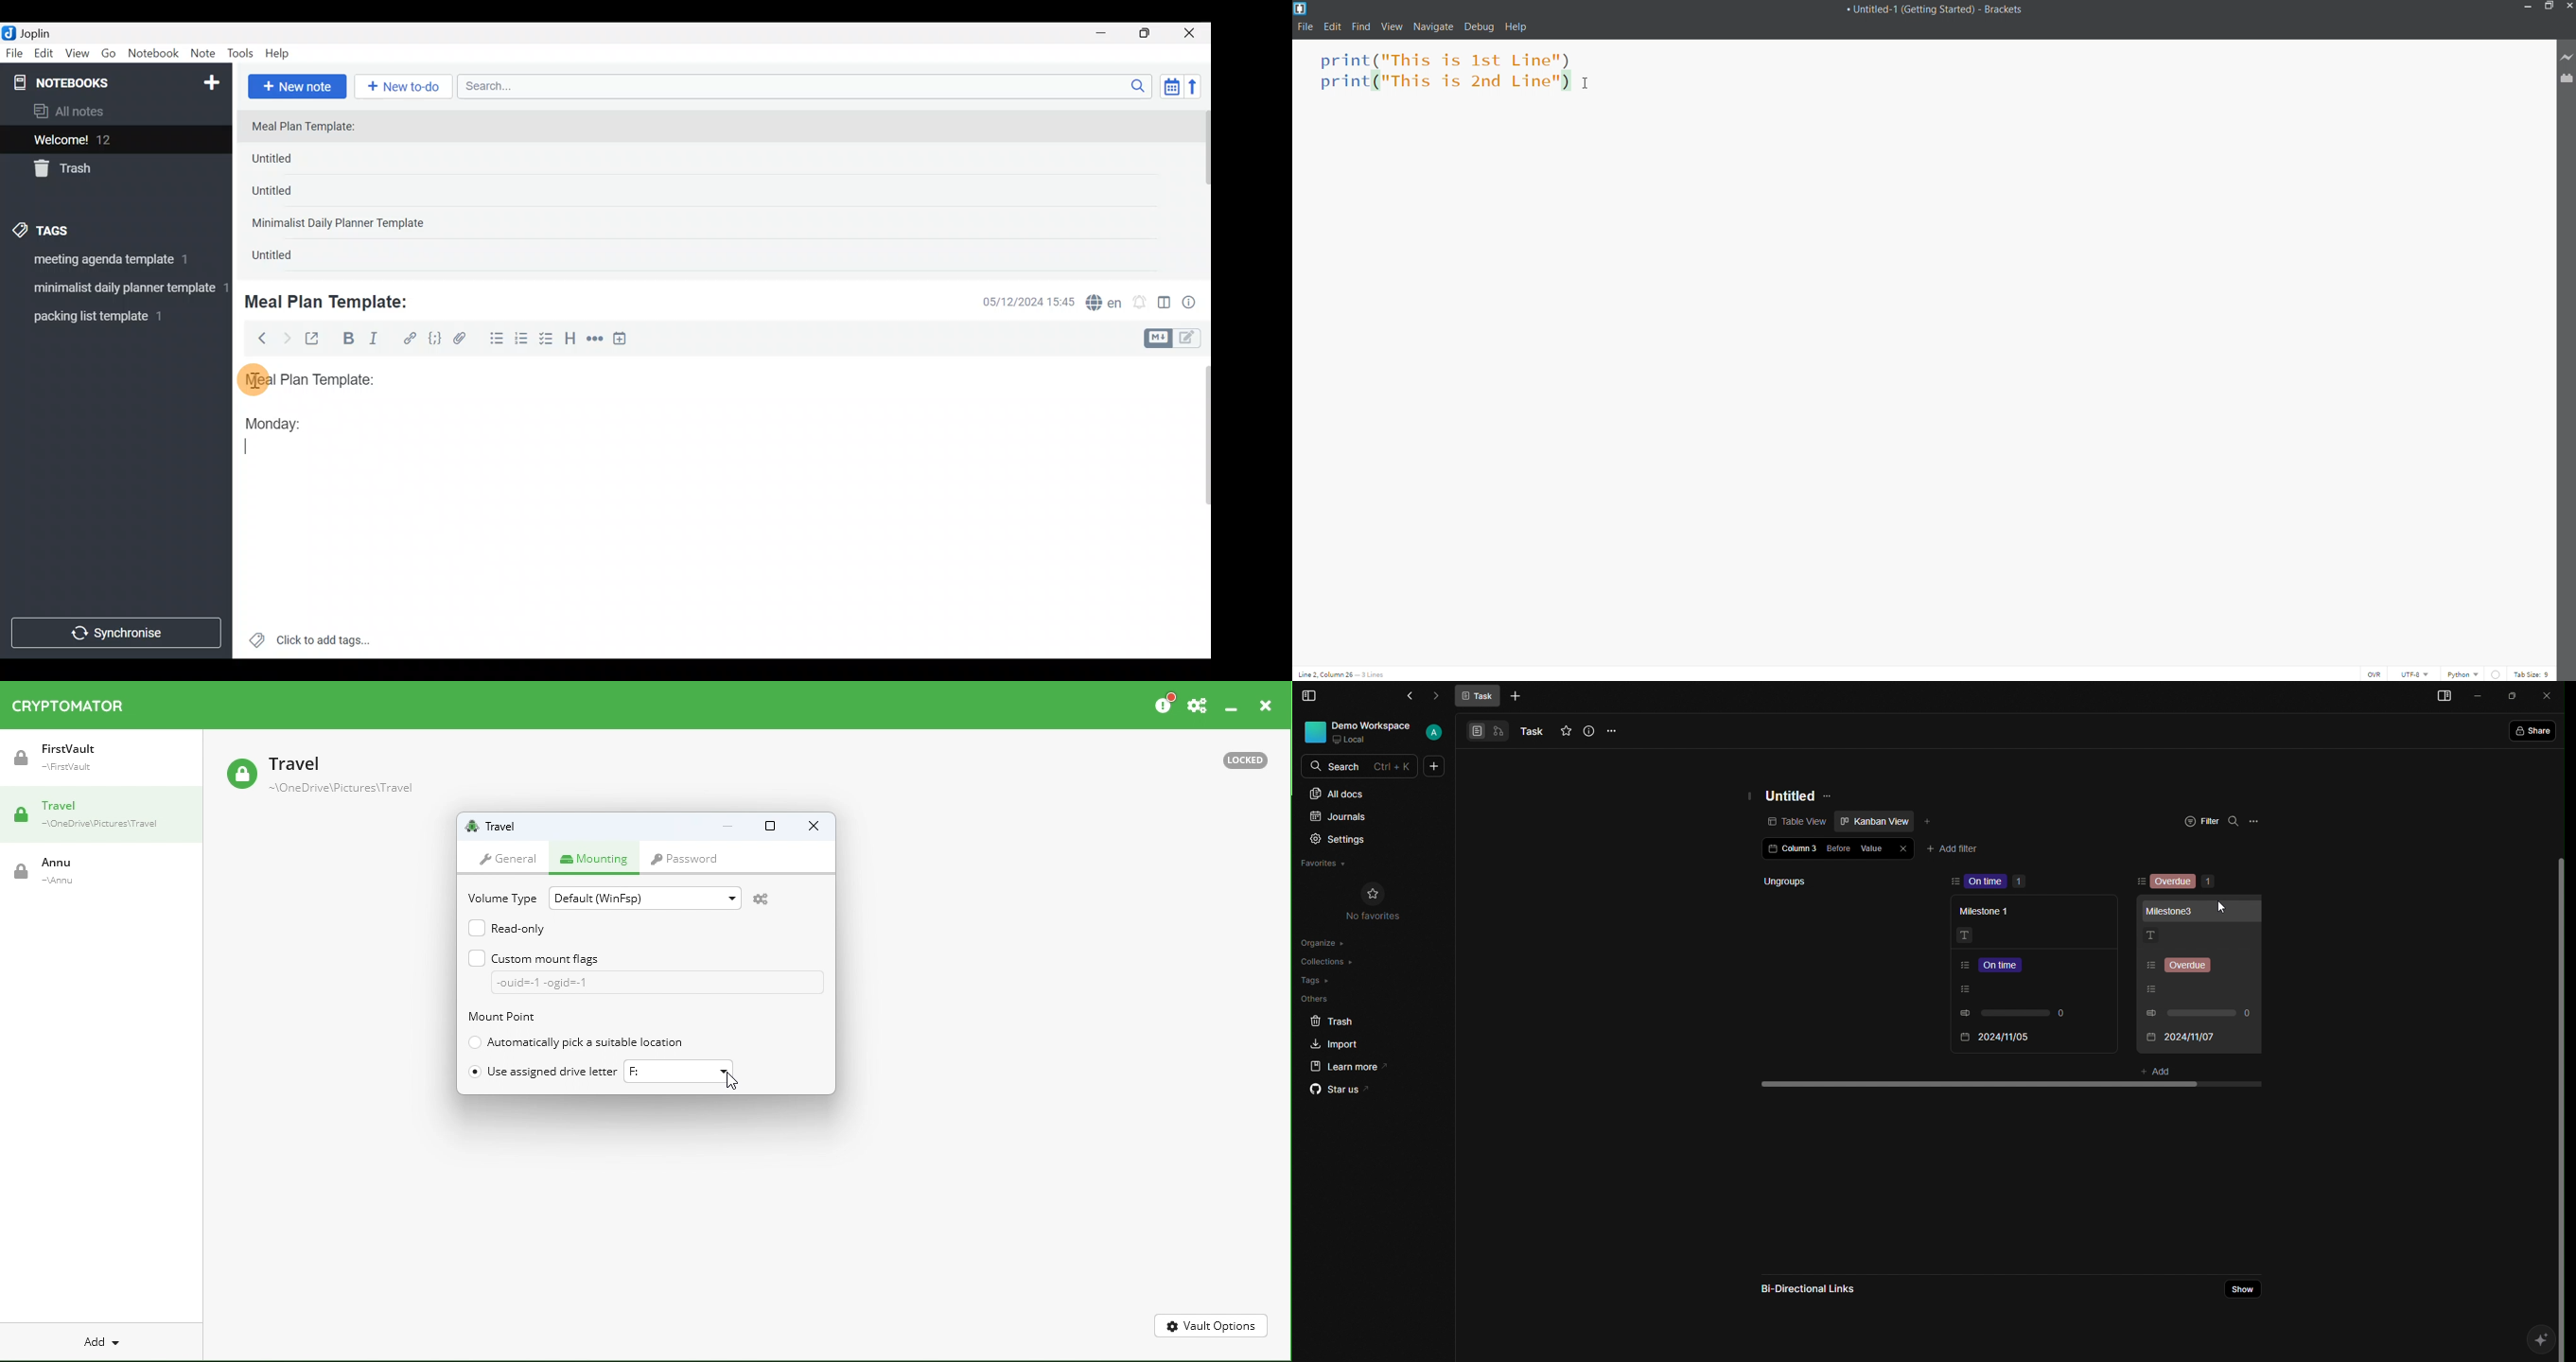  I want to click on Extension Manager, so click(2567, 80).